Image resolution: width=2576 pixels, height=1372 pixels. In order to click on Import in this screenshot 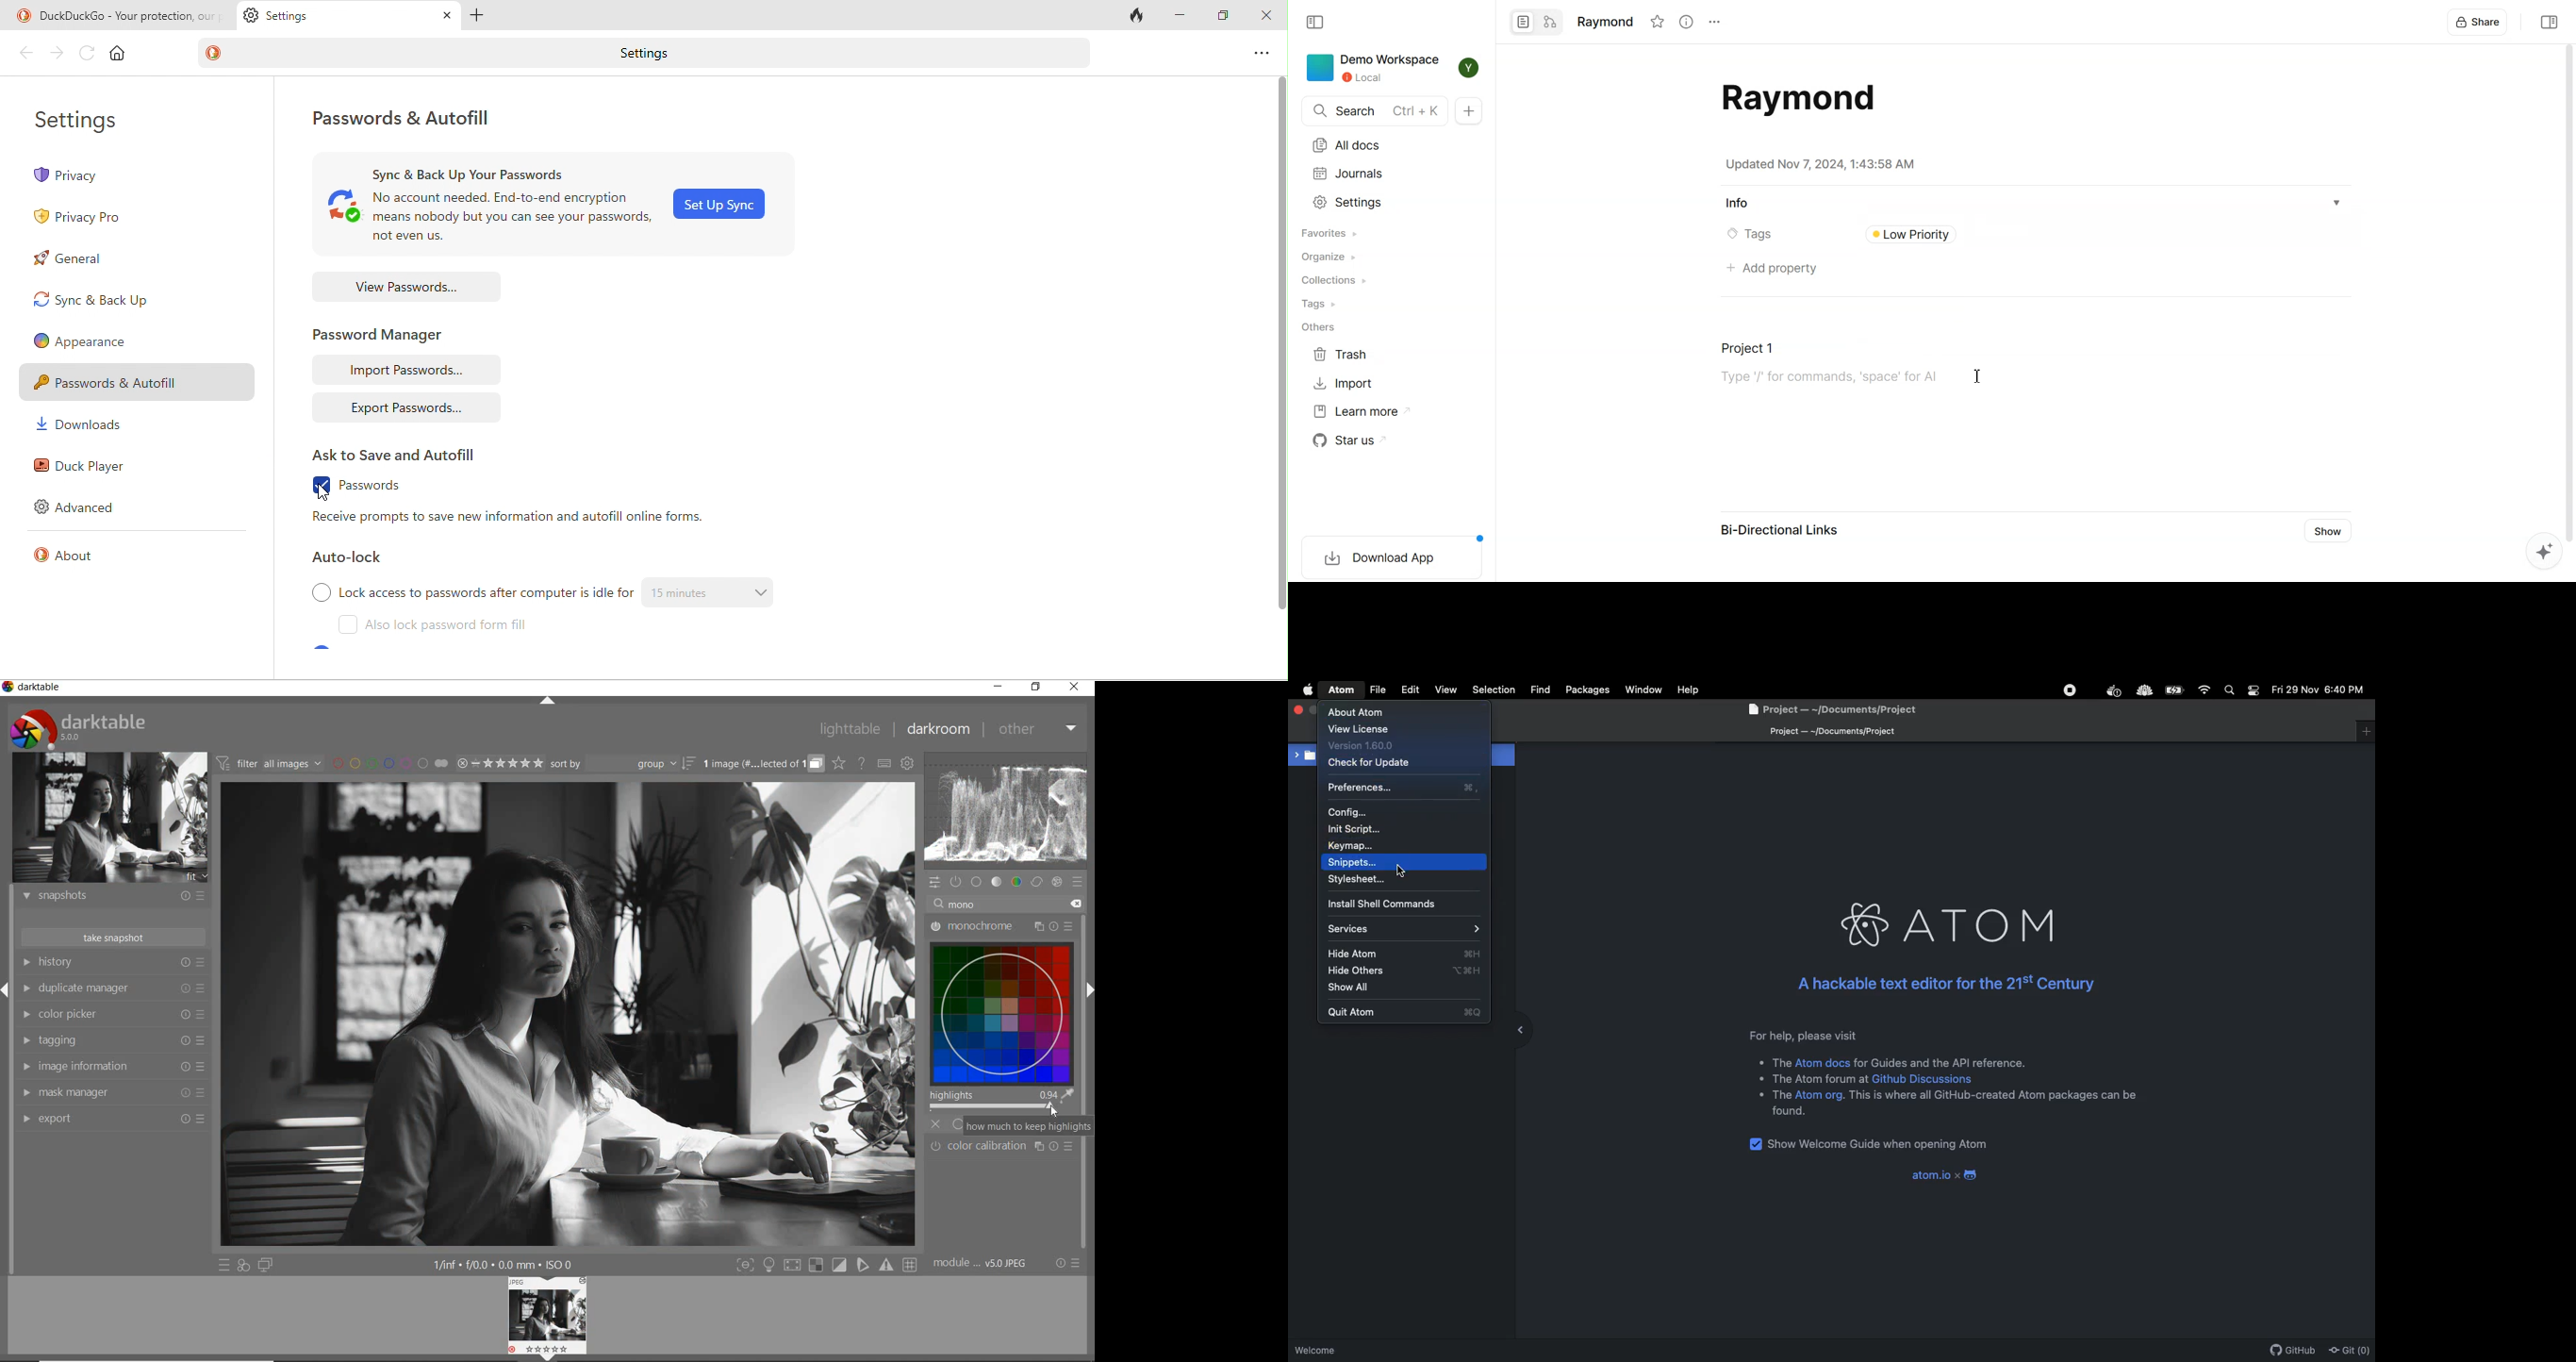, I will do `click(1344, 383)`.